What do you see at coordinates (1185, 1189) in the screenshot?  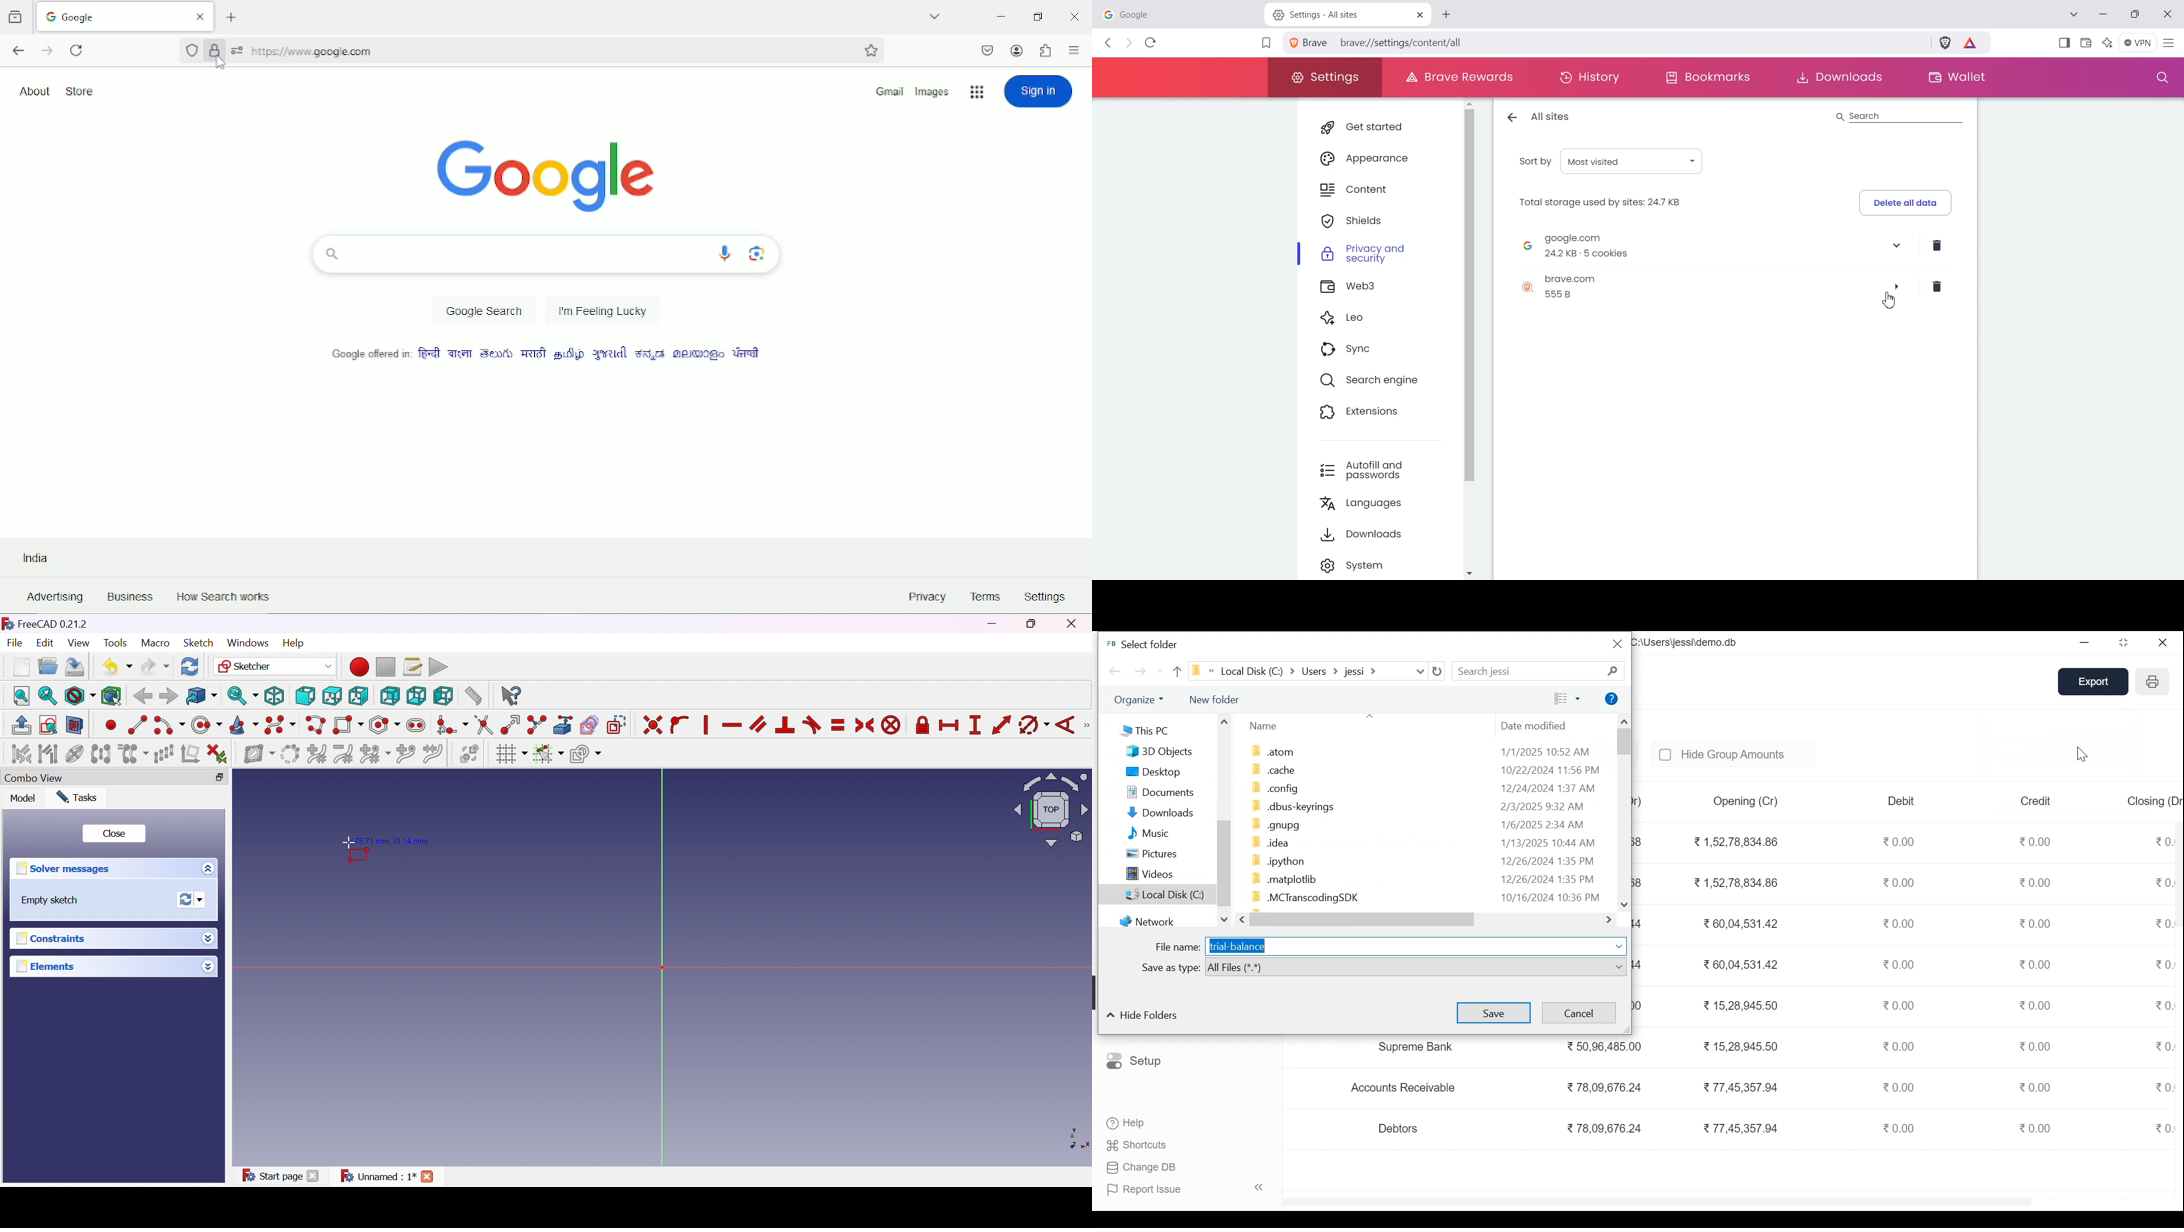 I see `Report Issue` at bounding box center [1185, 1189].